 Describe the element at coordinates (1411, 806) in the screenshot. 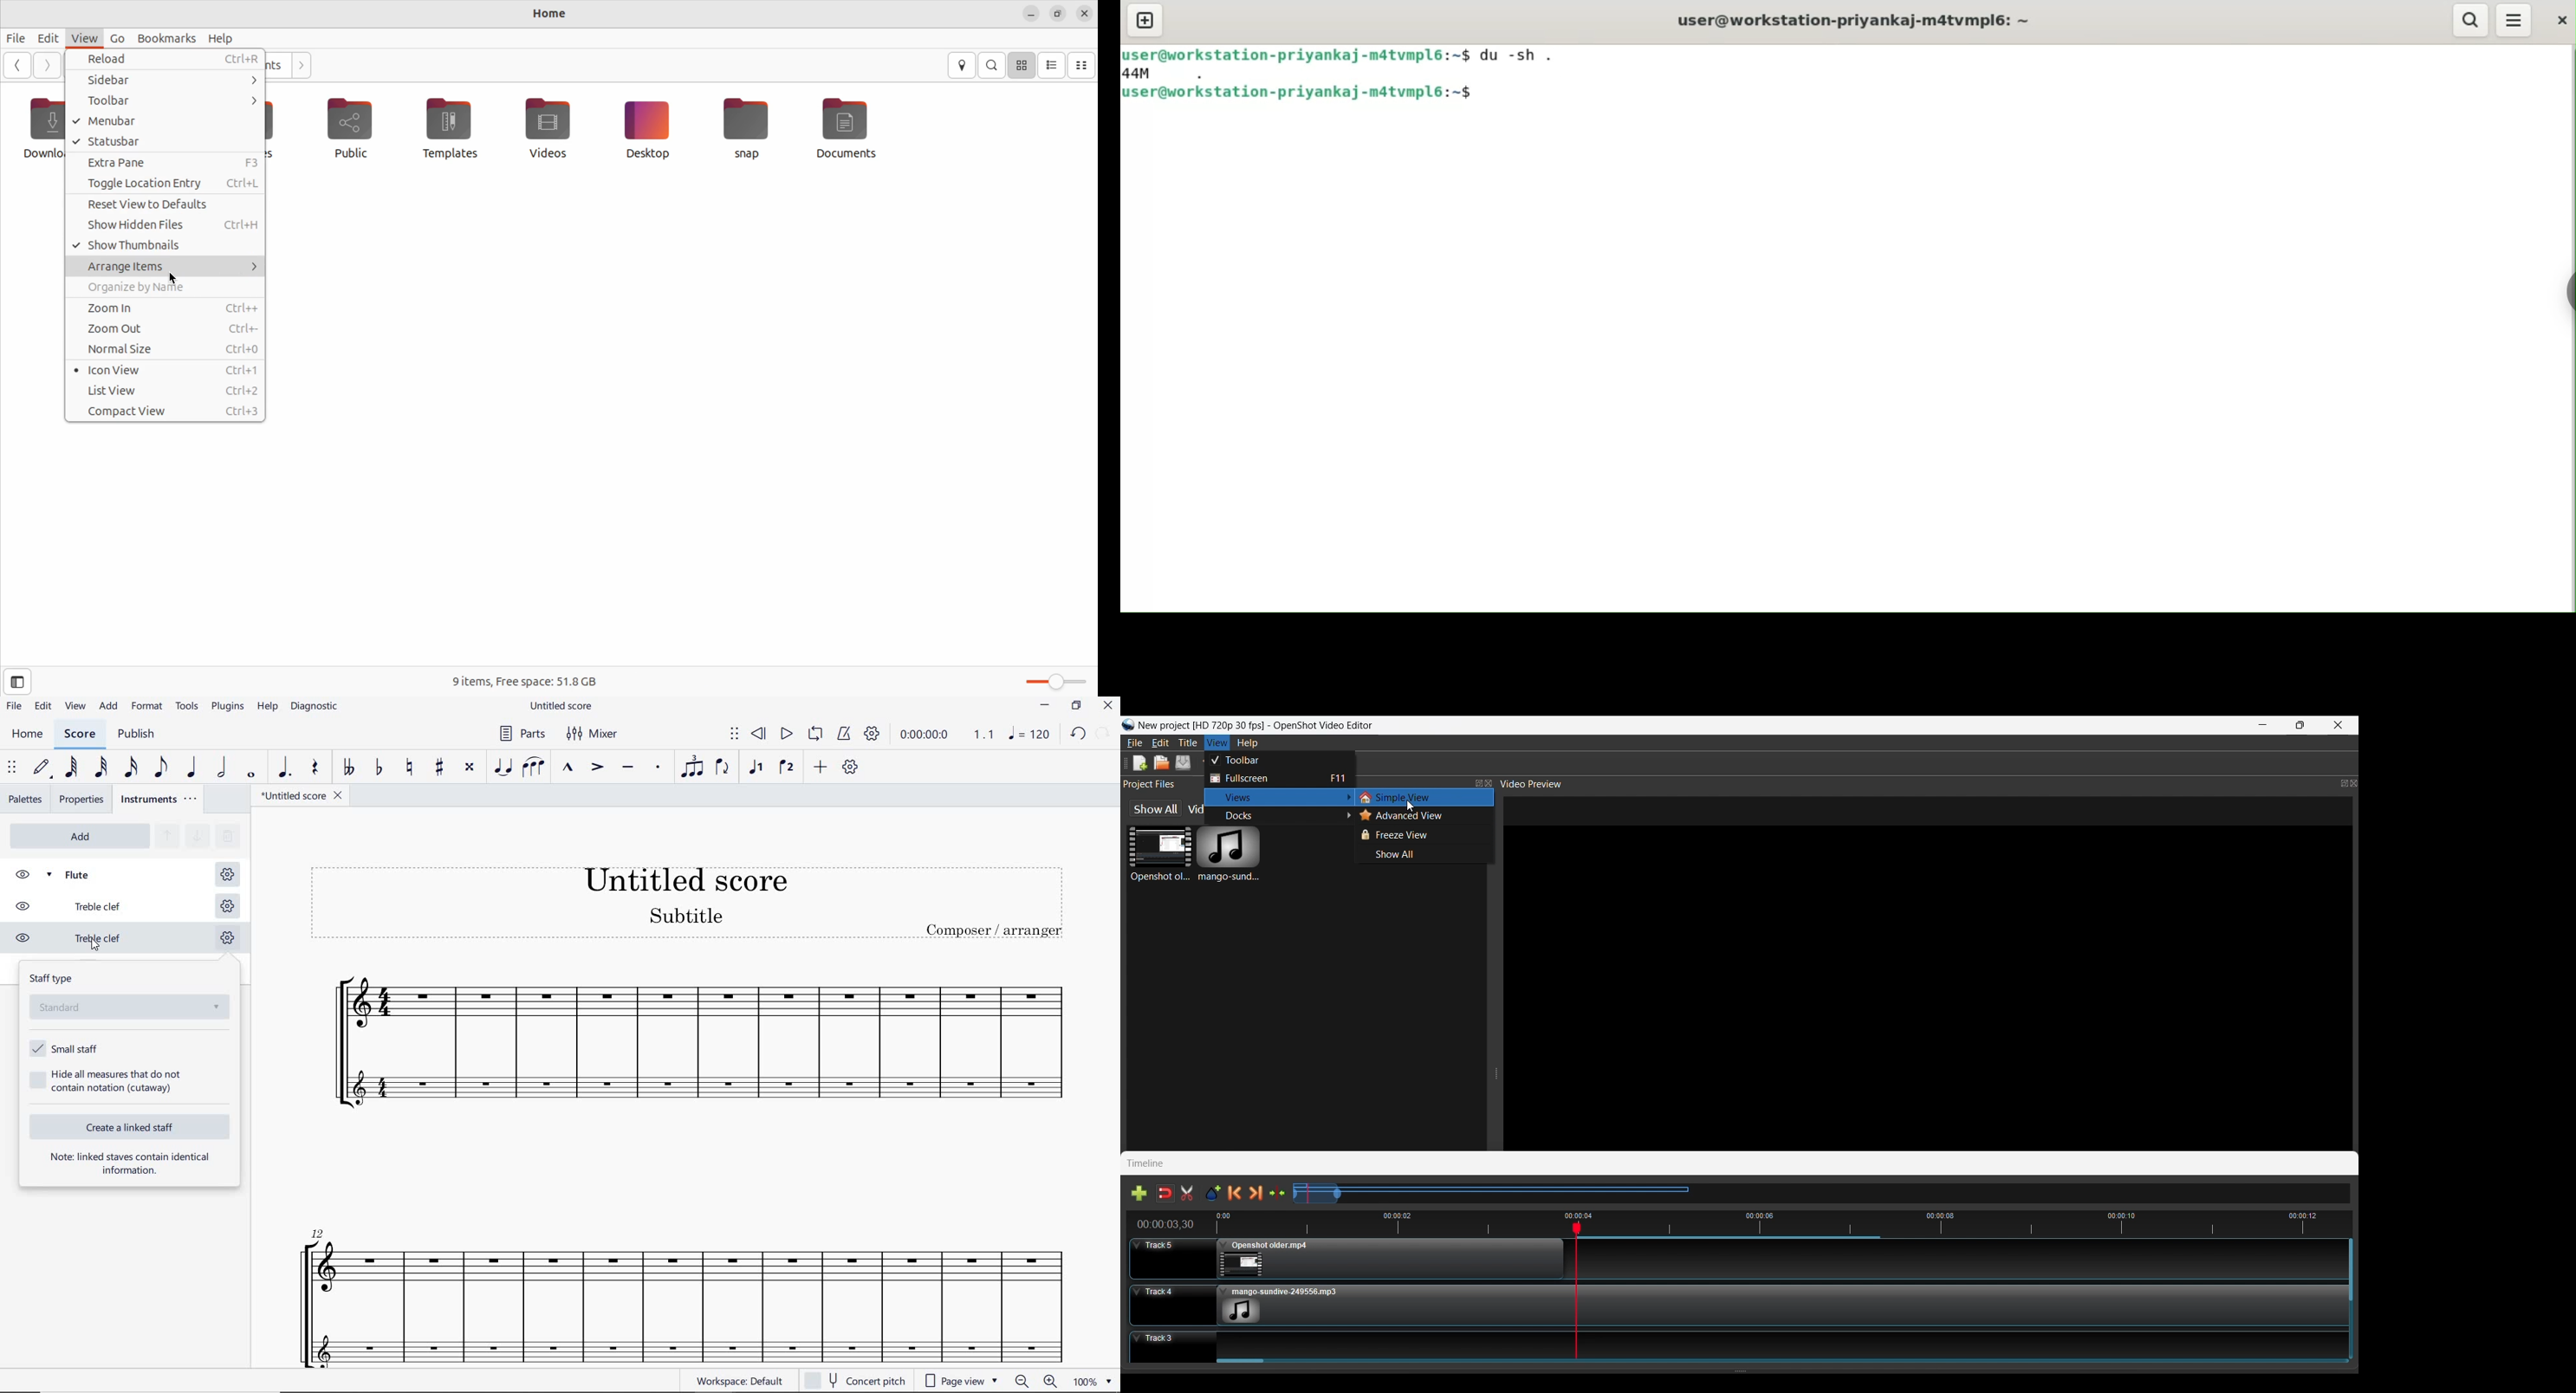

I see `Cursor` at that location.